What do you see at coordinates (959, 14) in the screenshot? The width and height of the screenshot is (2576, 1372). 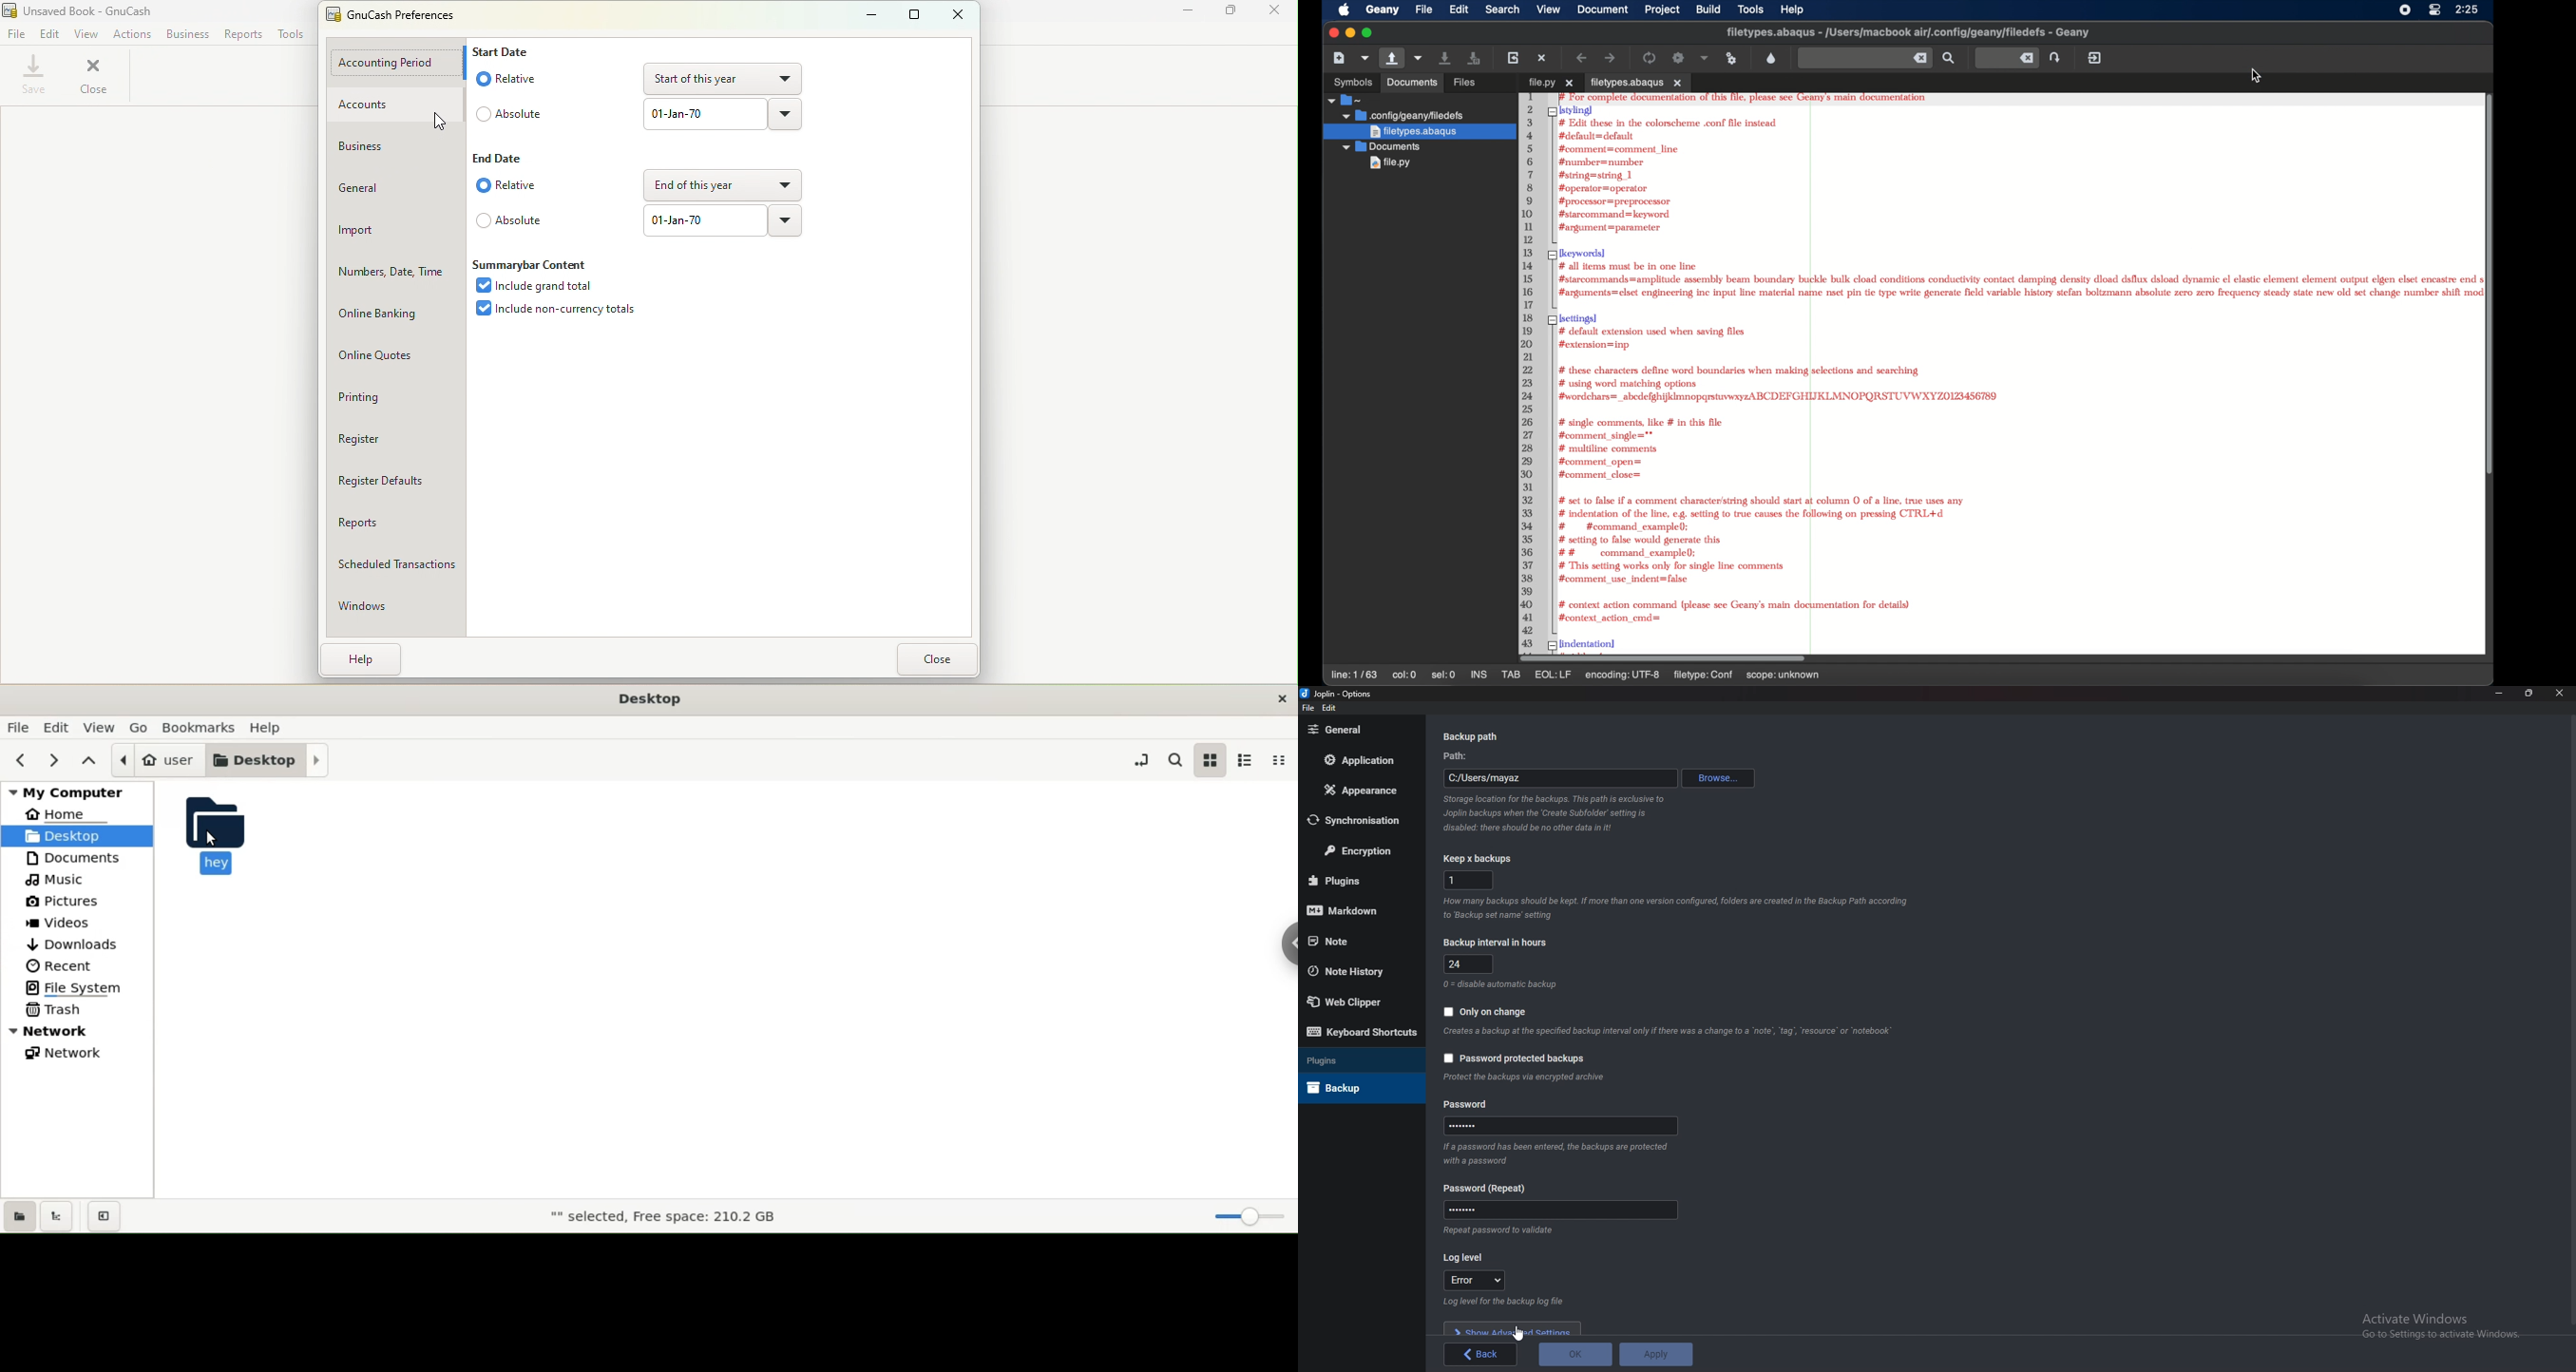 I see `Close` at bounding box center [959, 14].